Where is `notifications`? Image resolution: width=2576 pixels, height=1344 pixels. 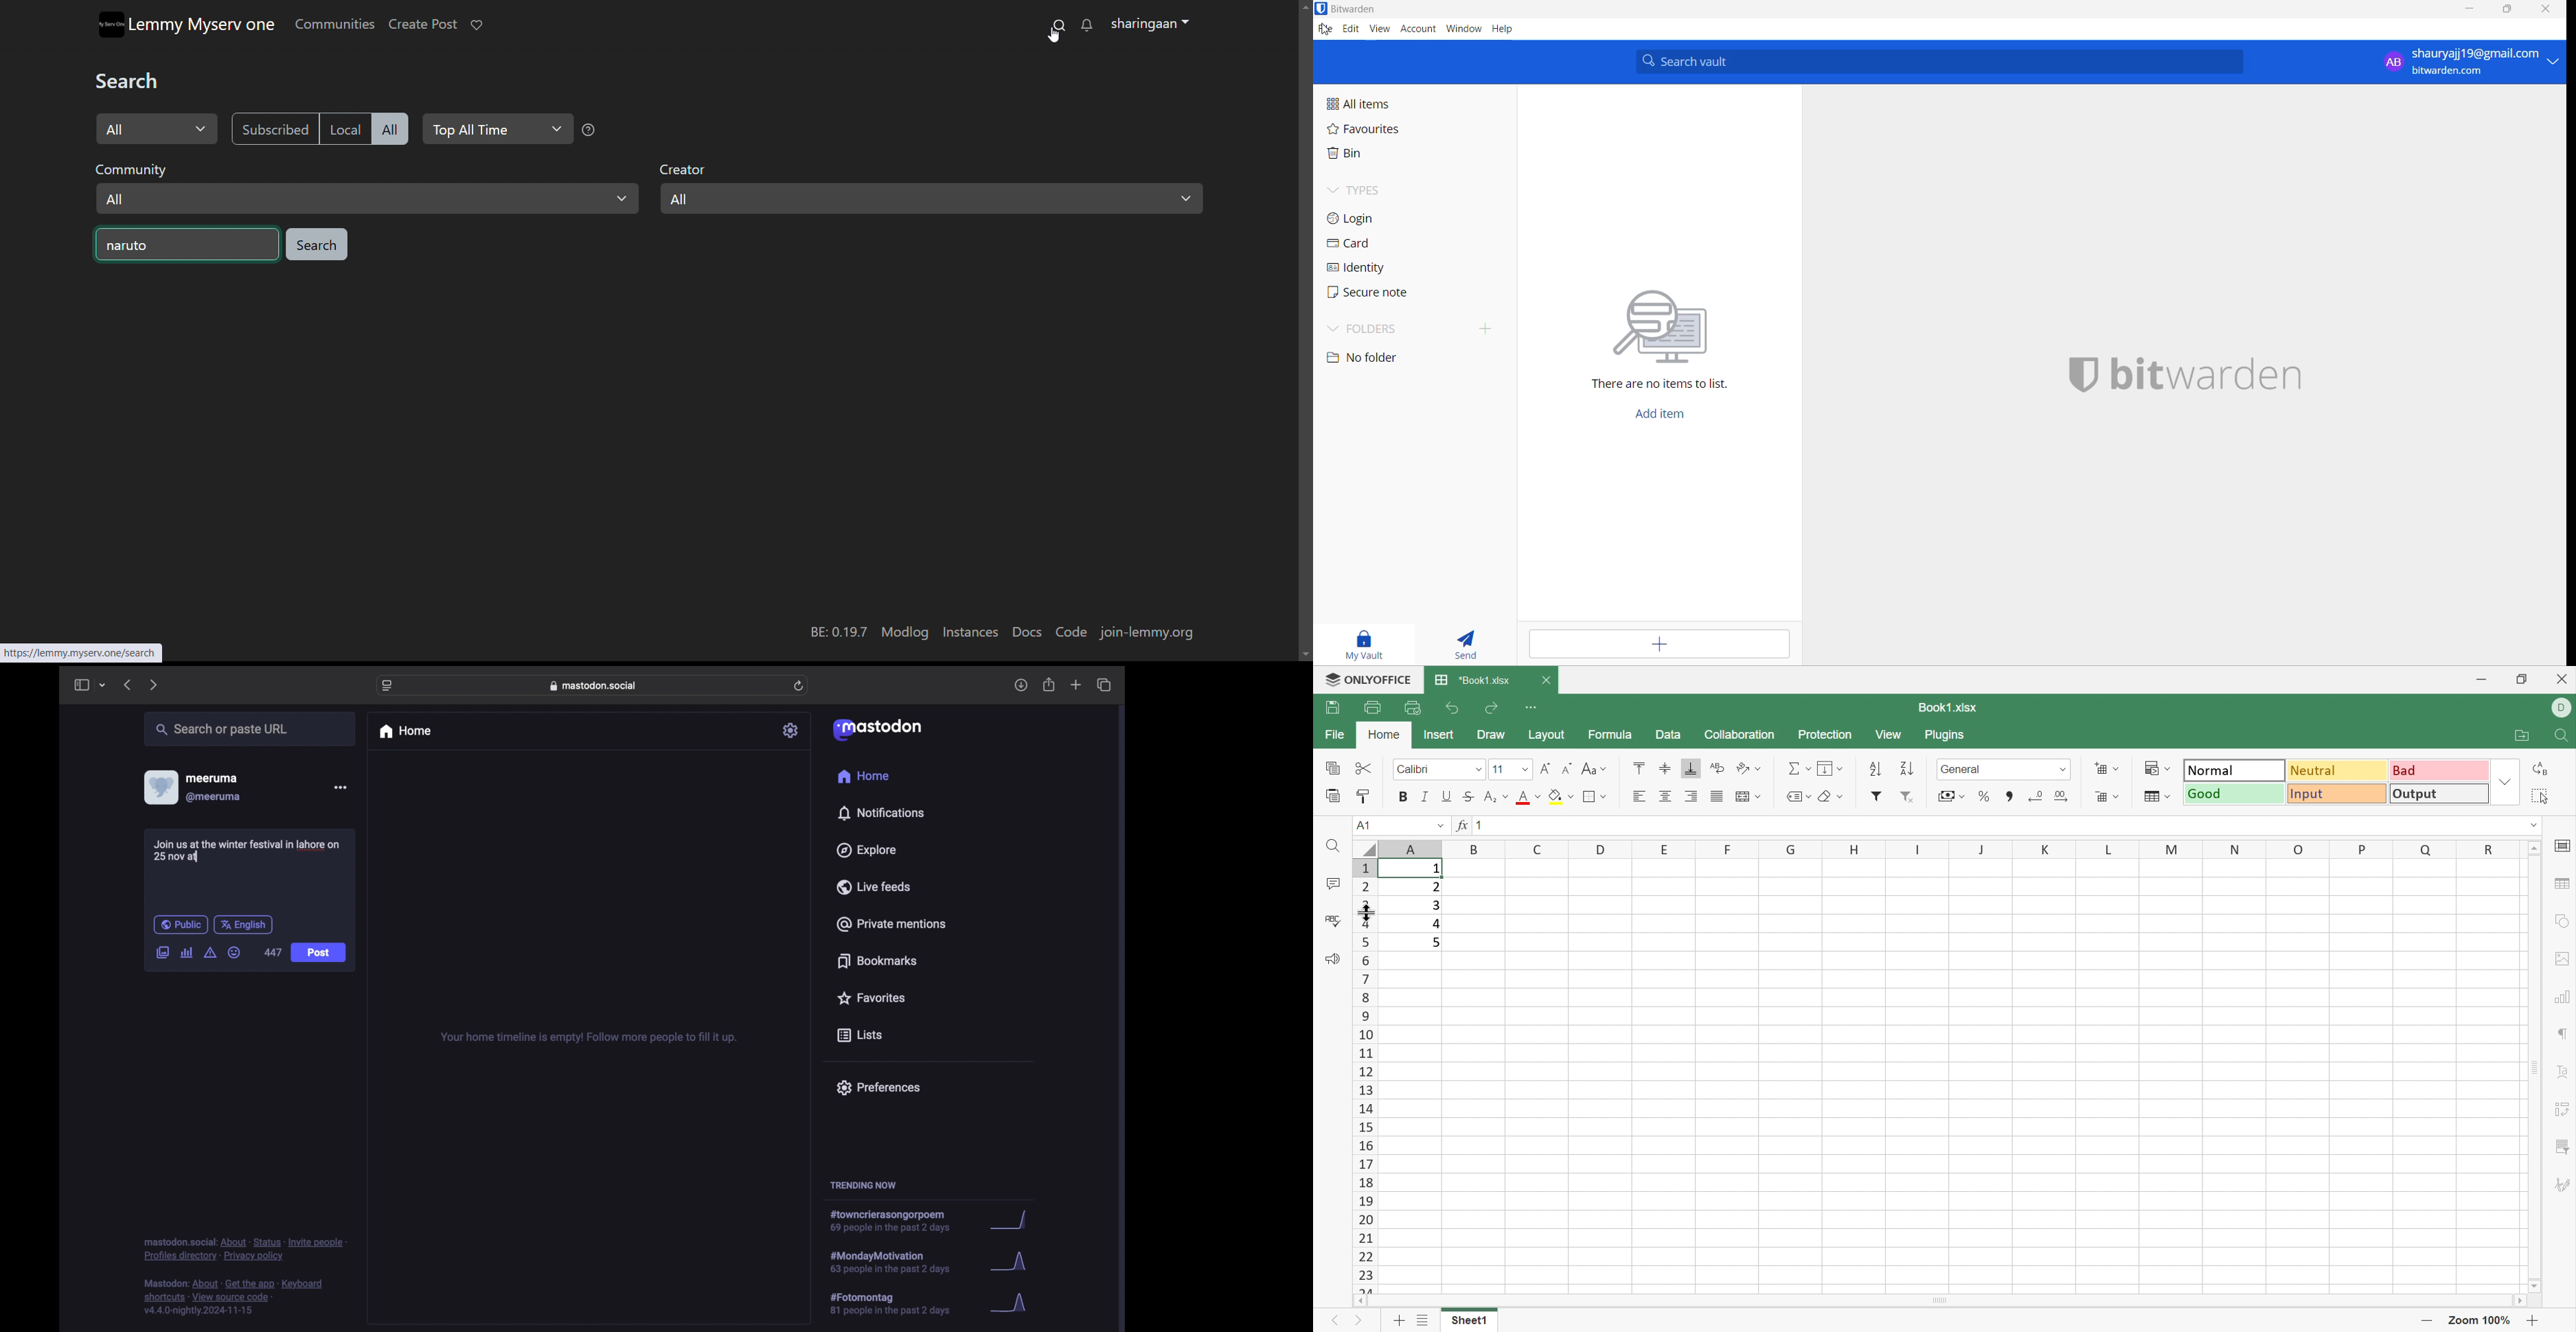 notifications is located at coordinates (1087, 25).